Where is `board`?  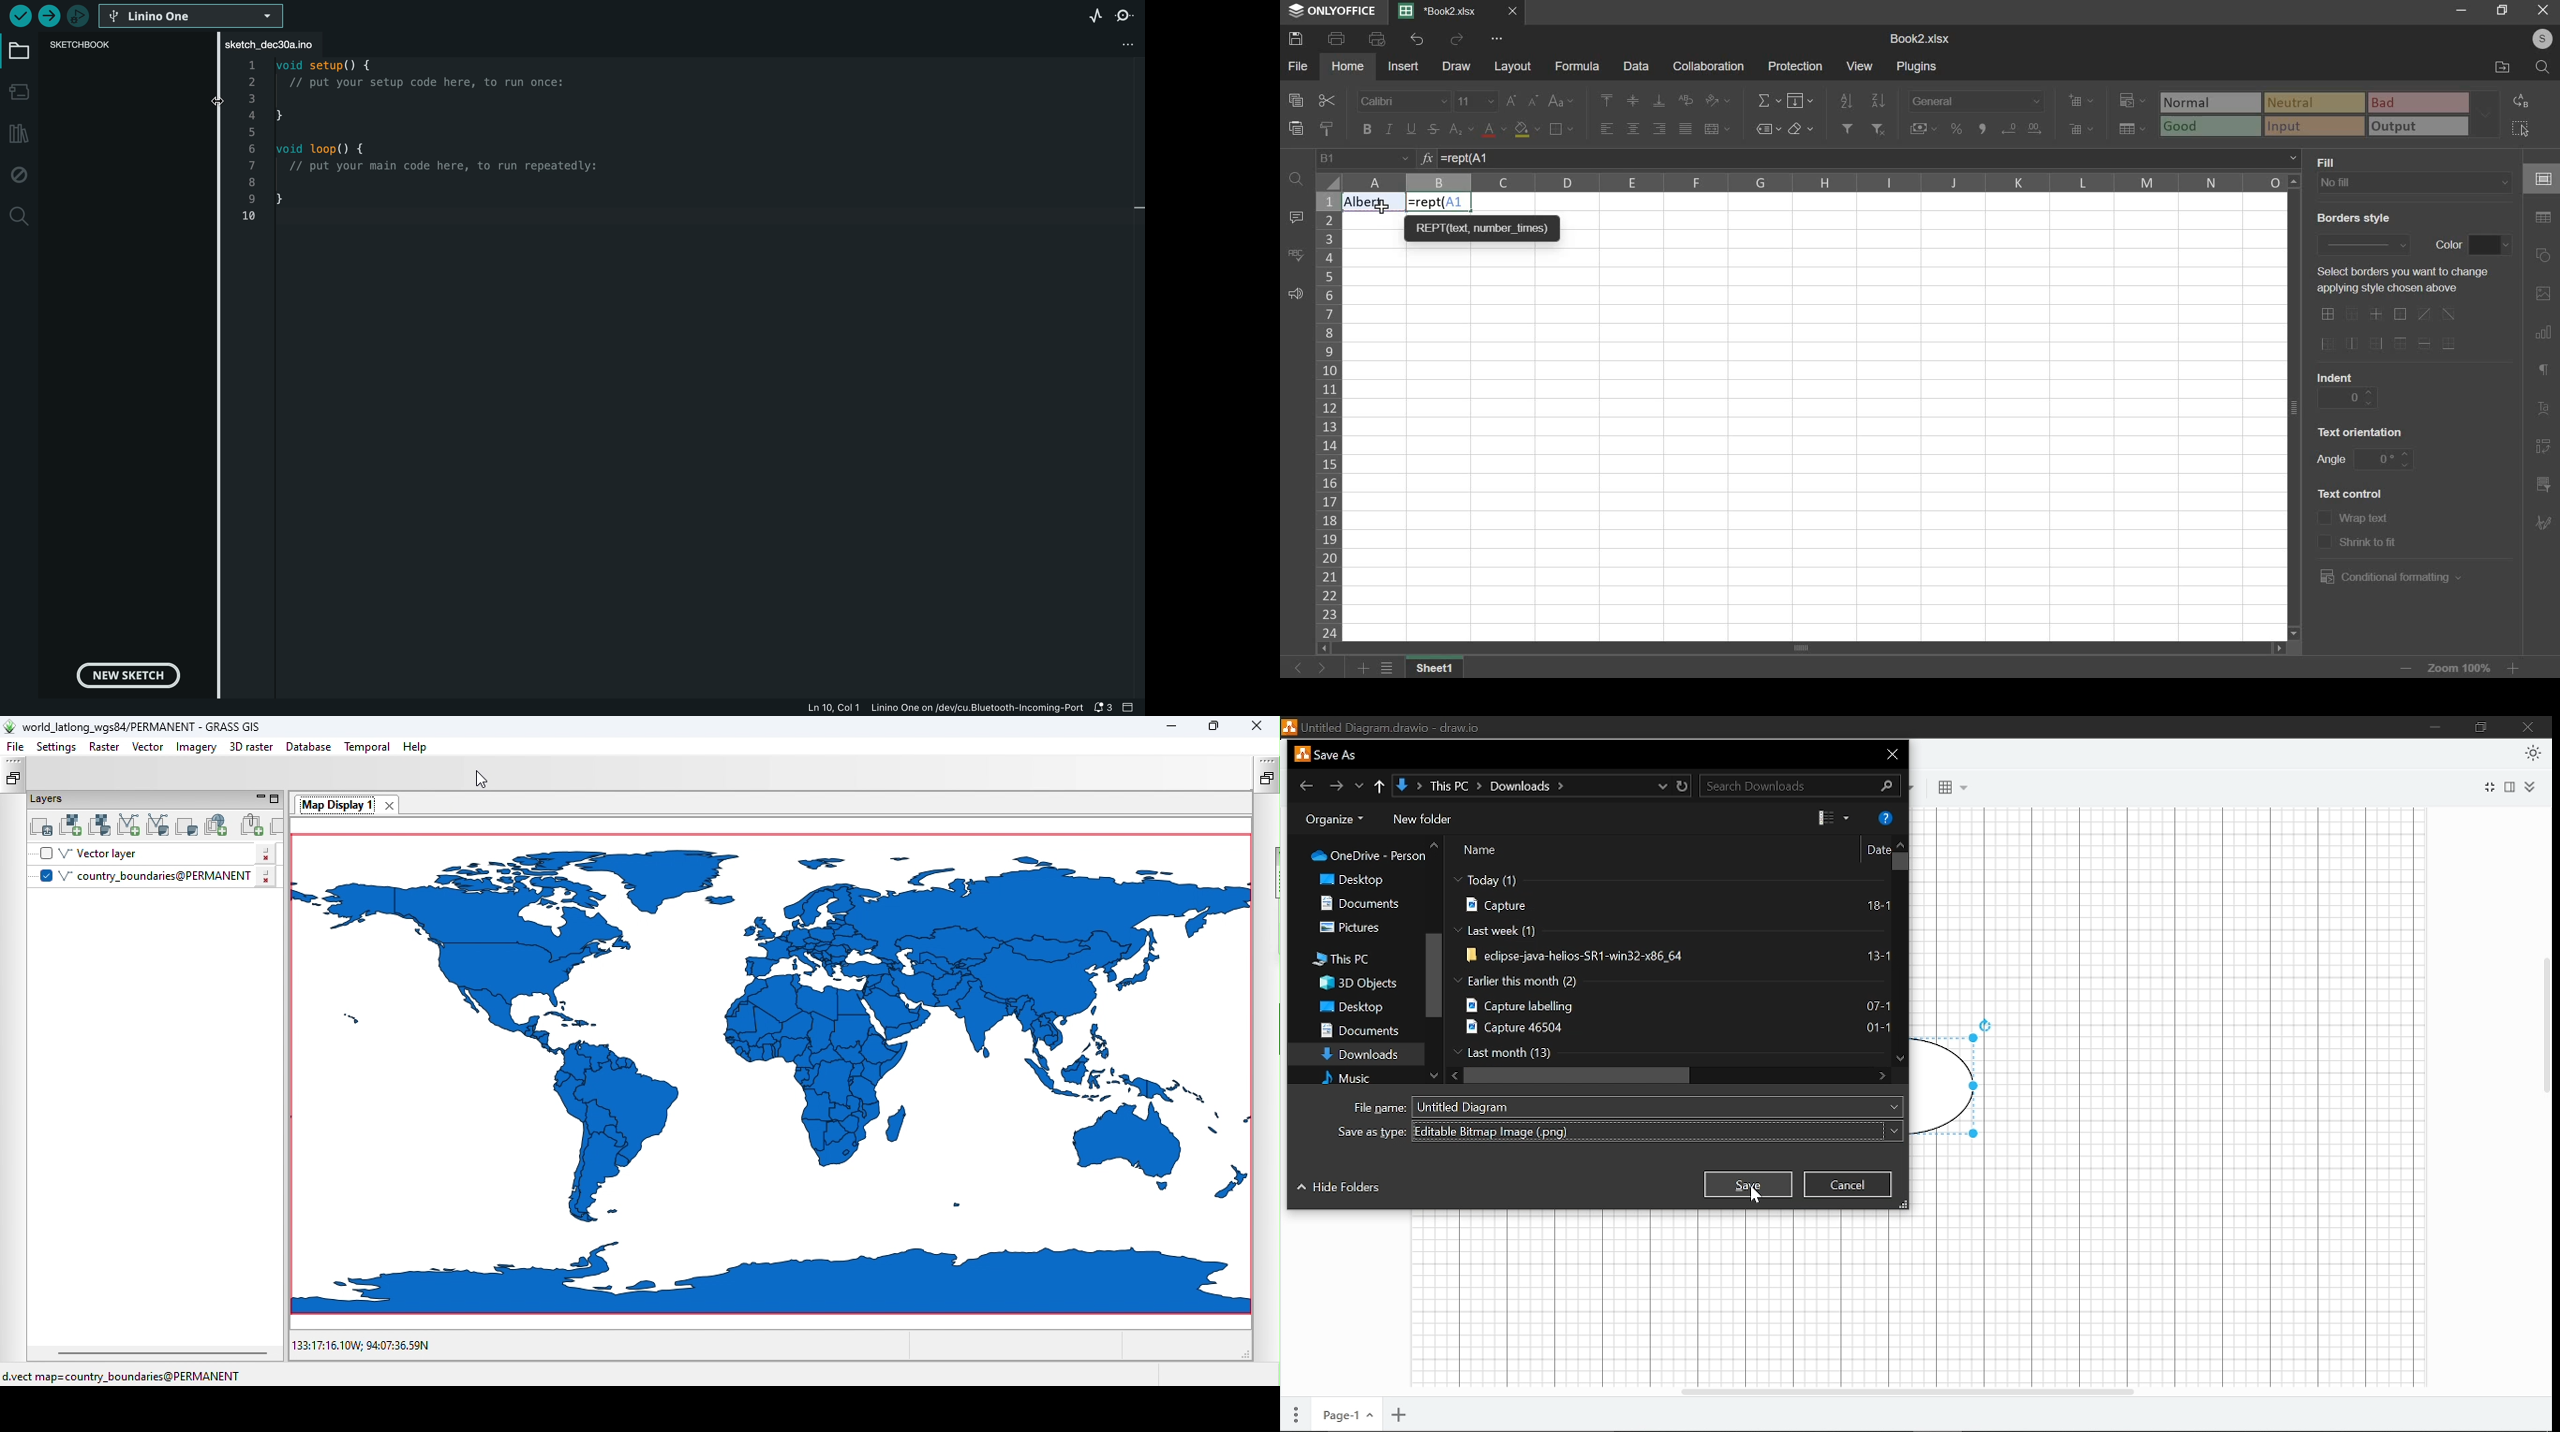 board is located at coordinates (16, 53).